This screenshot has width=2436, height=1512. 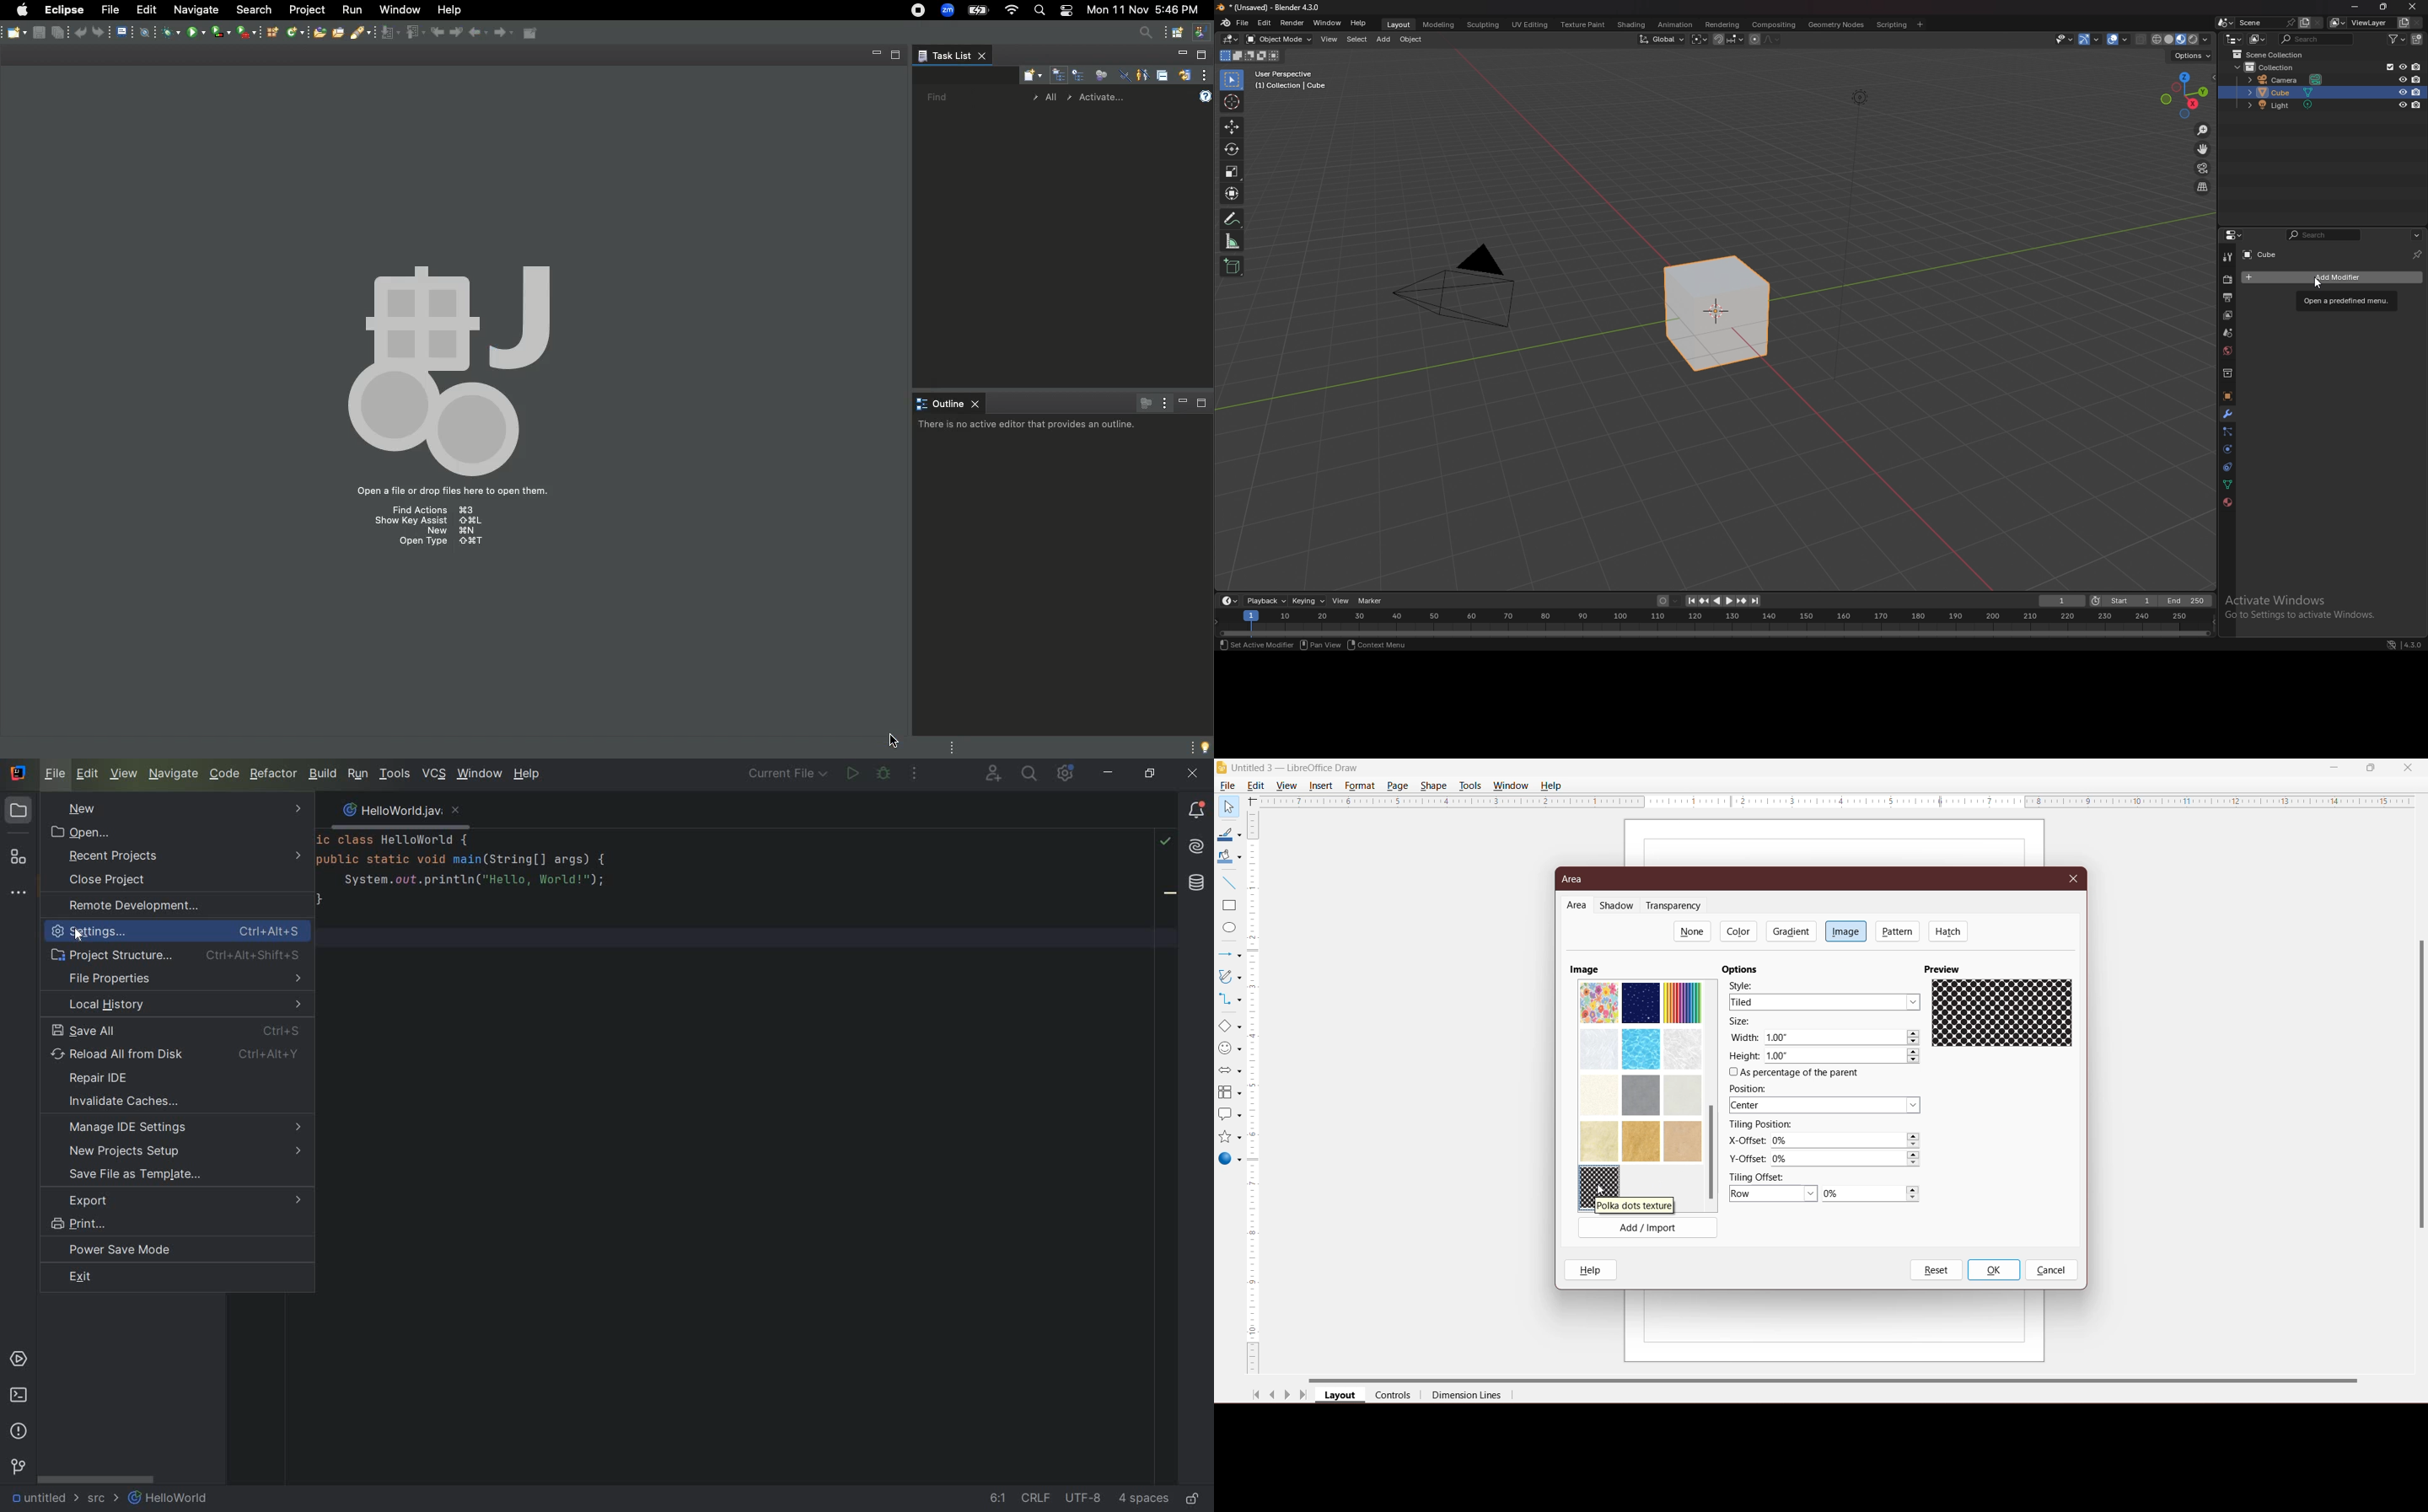 What do you see at coordinates (1796, 1073) in the screenshot?
I see `As percentage of the present` at bounding box center [1796, 1073].